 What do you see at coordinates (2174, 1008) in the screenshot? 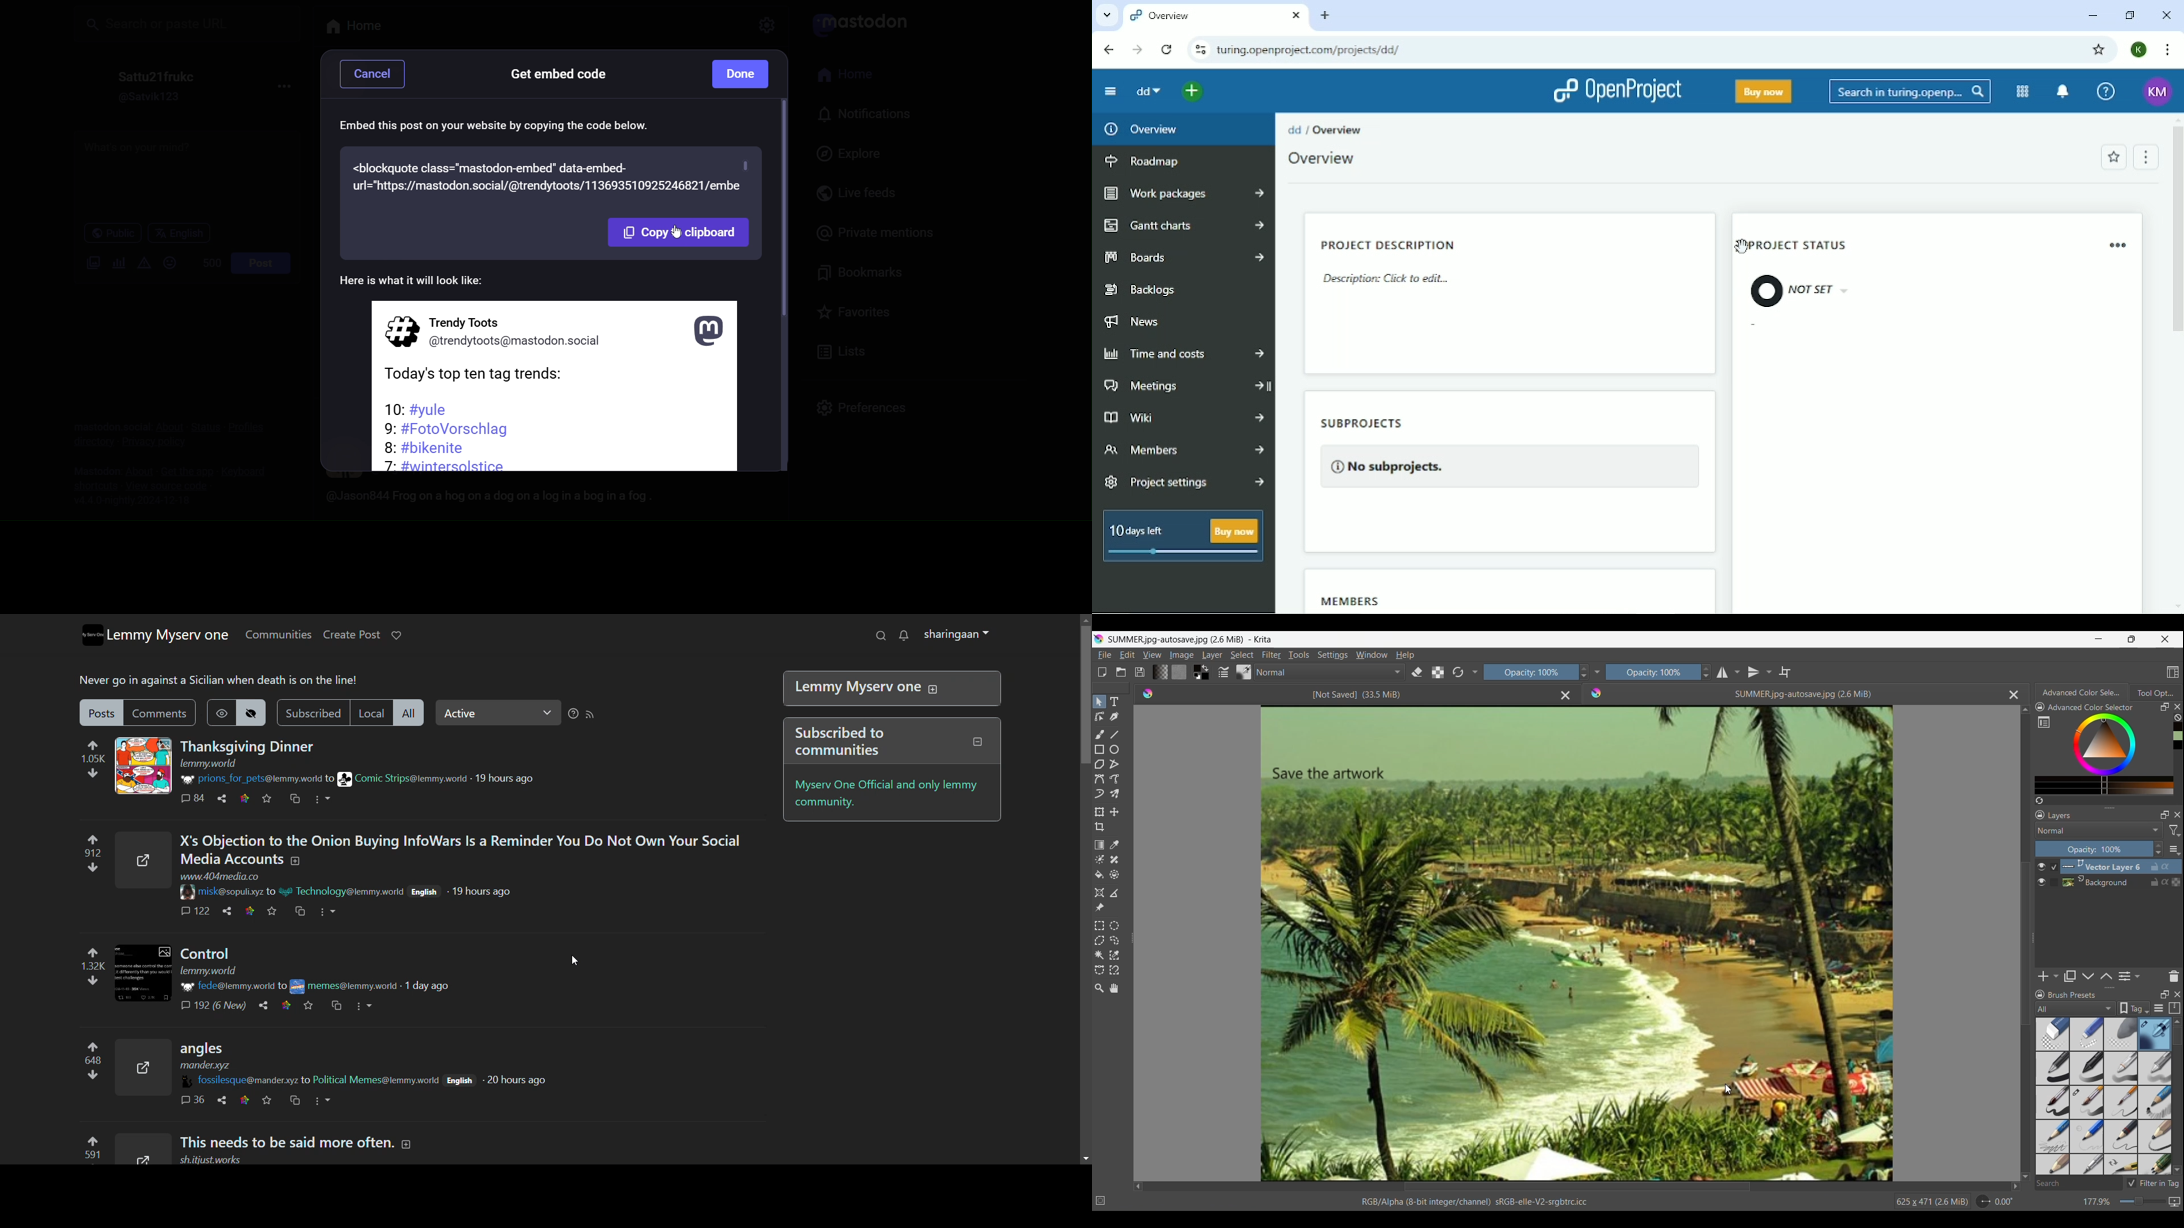
I see `Storage resources` at bounding box center [2174, 1008].